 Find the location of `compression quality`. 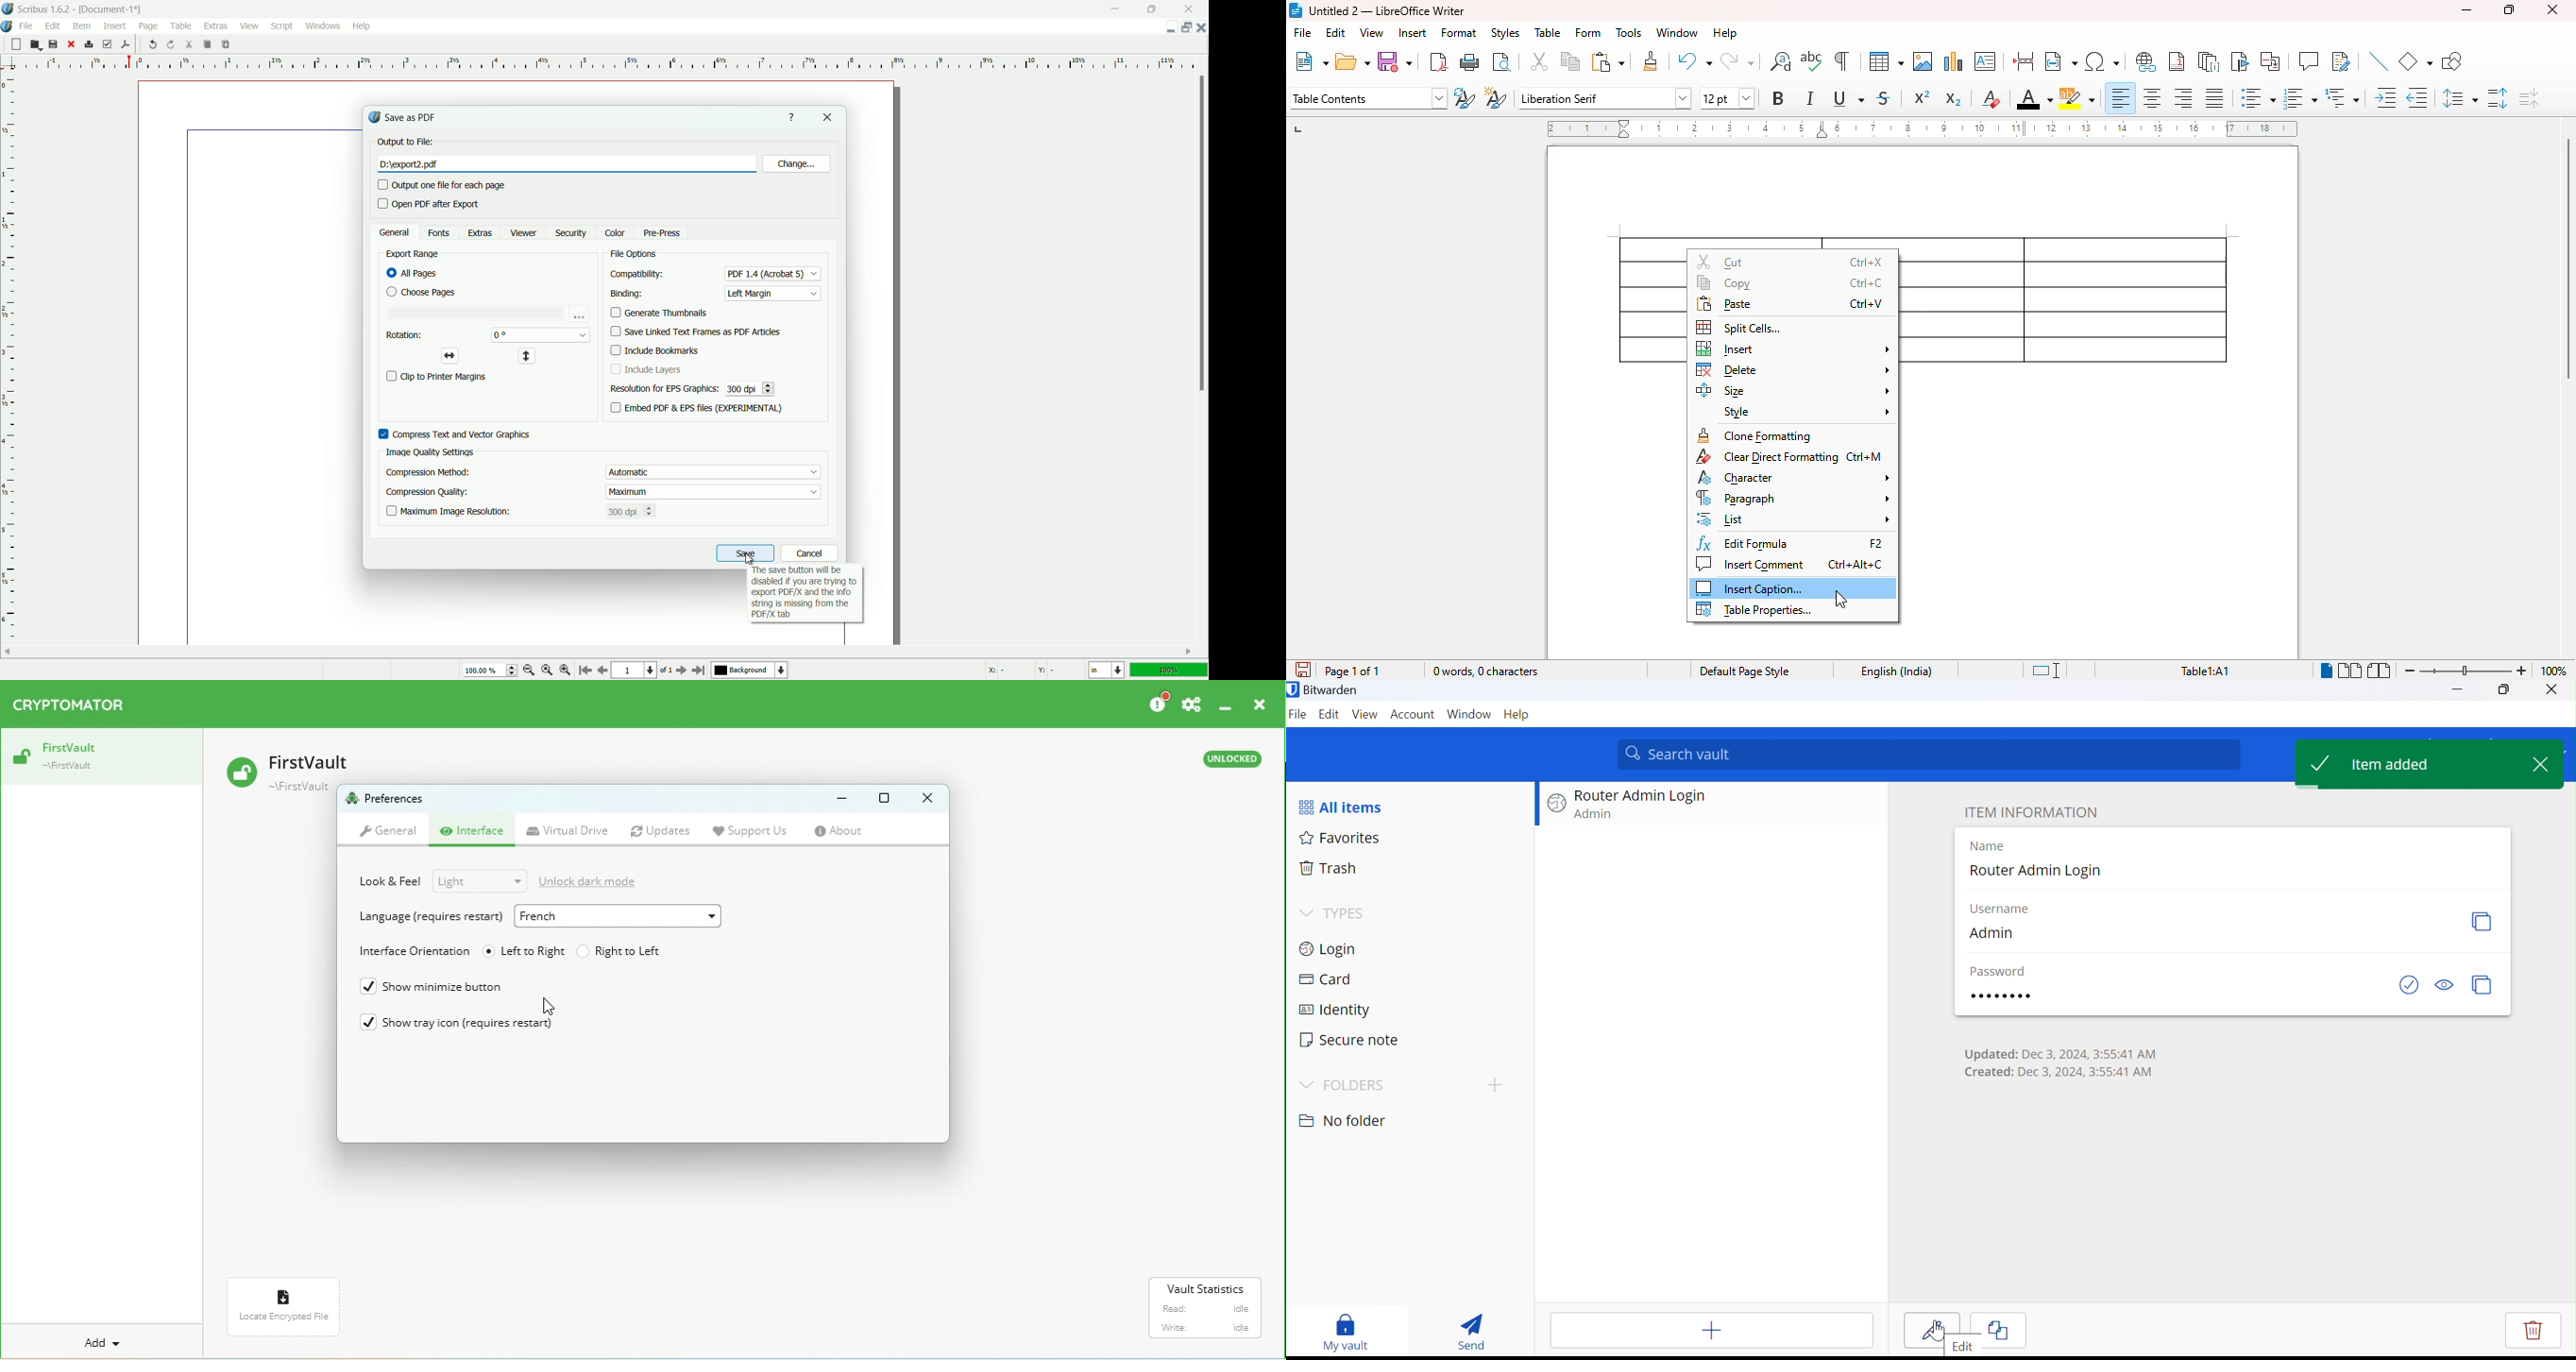

compression quality is located at coordinates (426, 492).